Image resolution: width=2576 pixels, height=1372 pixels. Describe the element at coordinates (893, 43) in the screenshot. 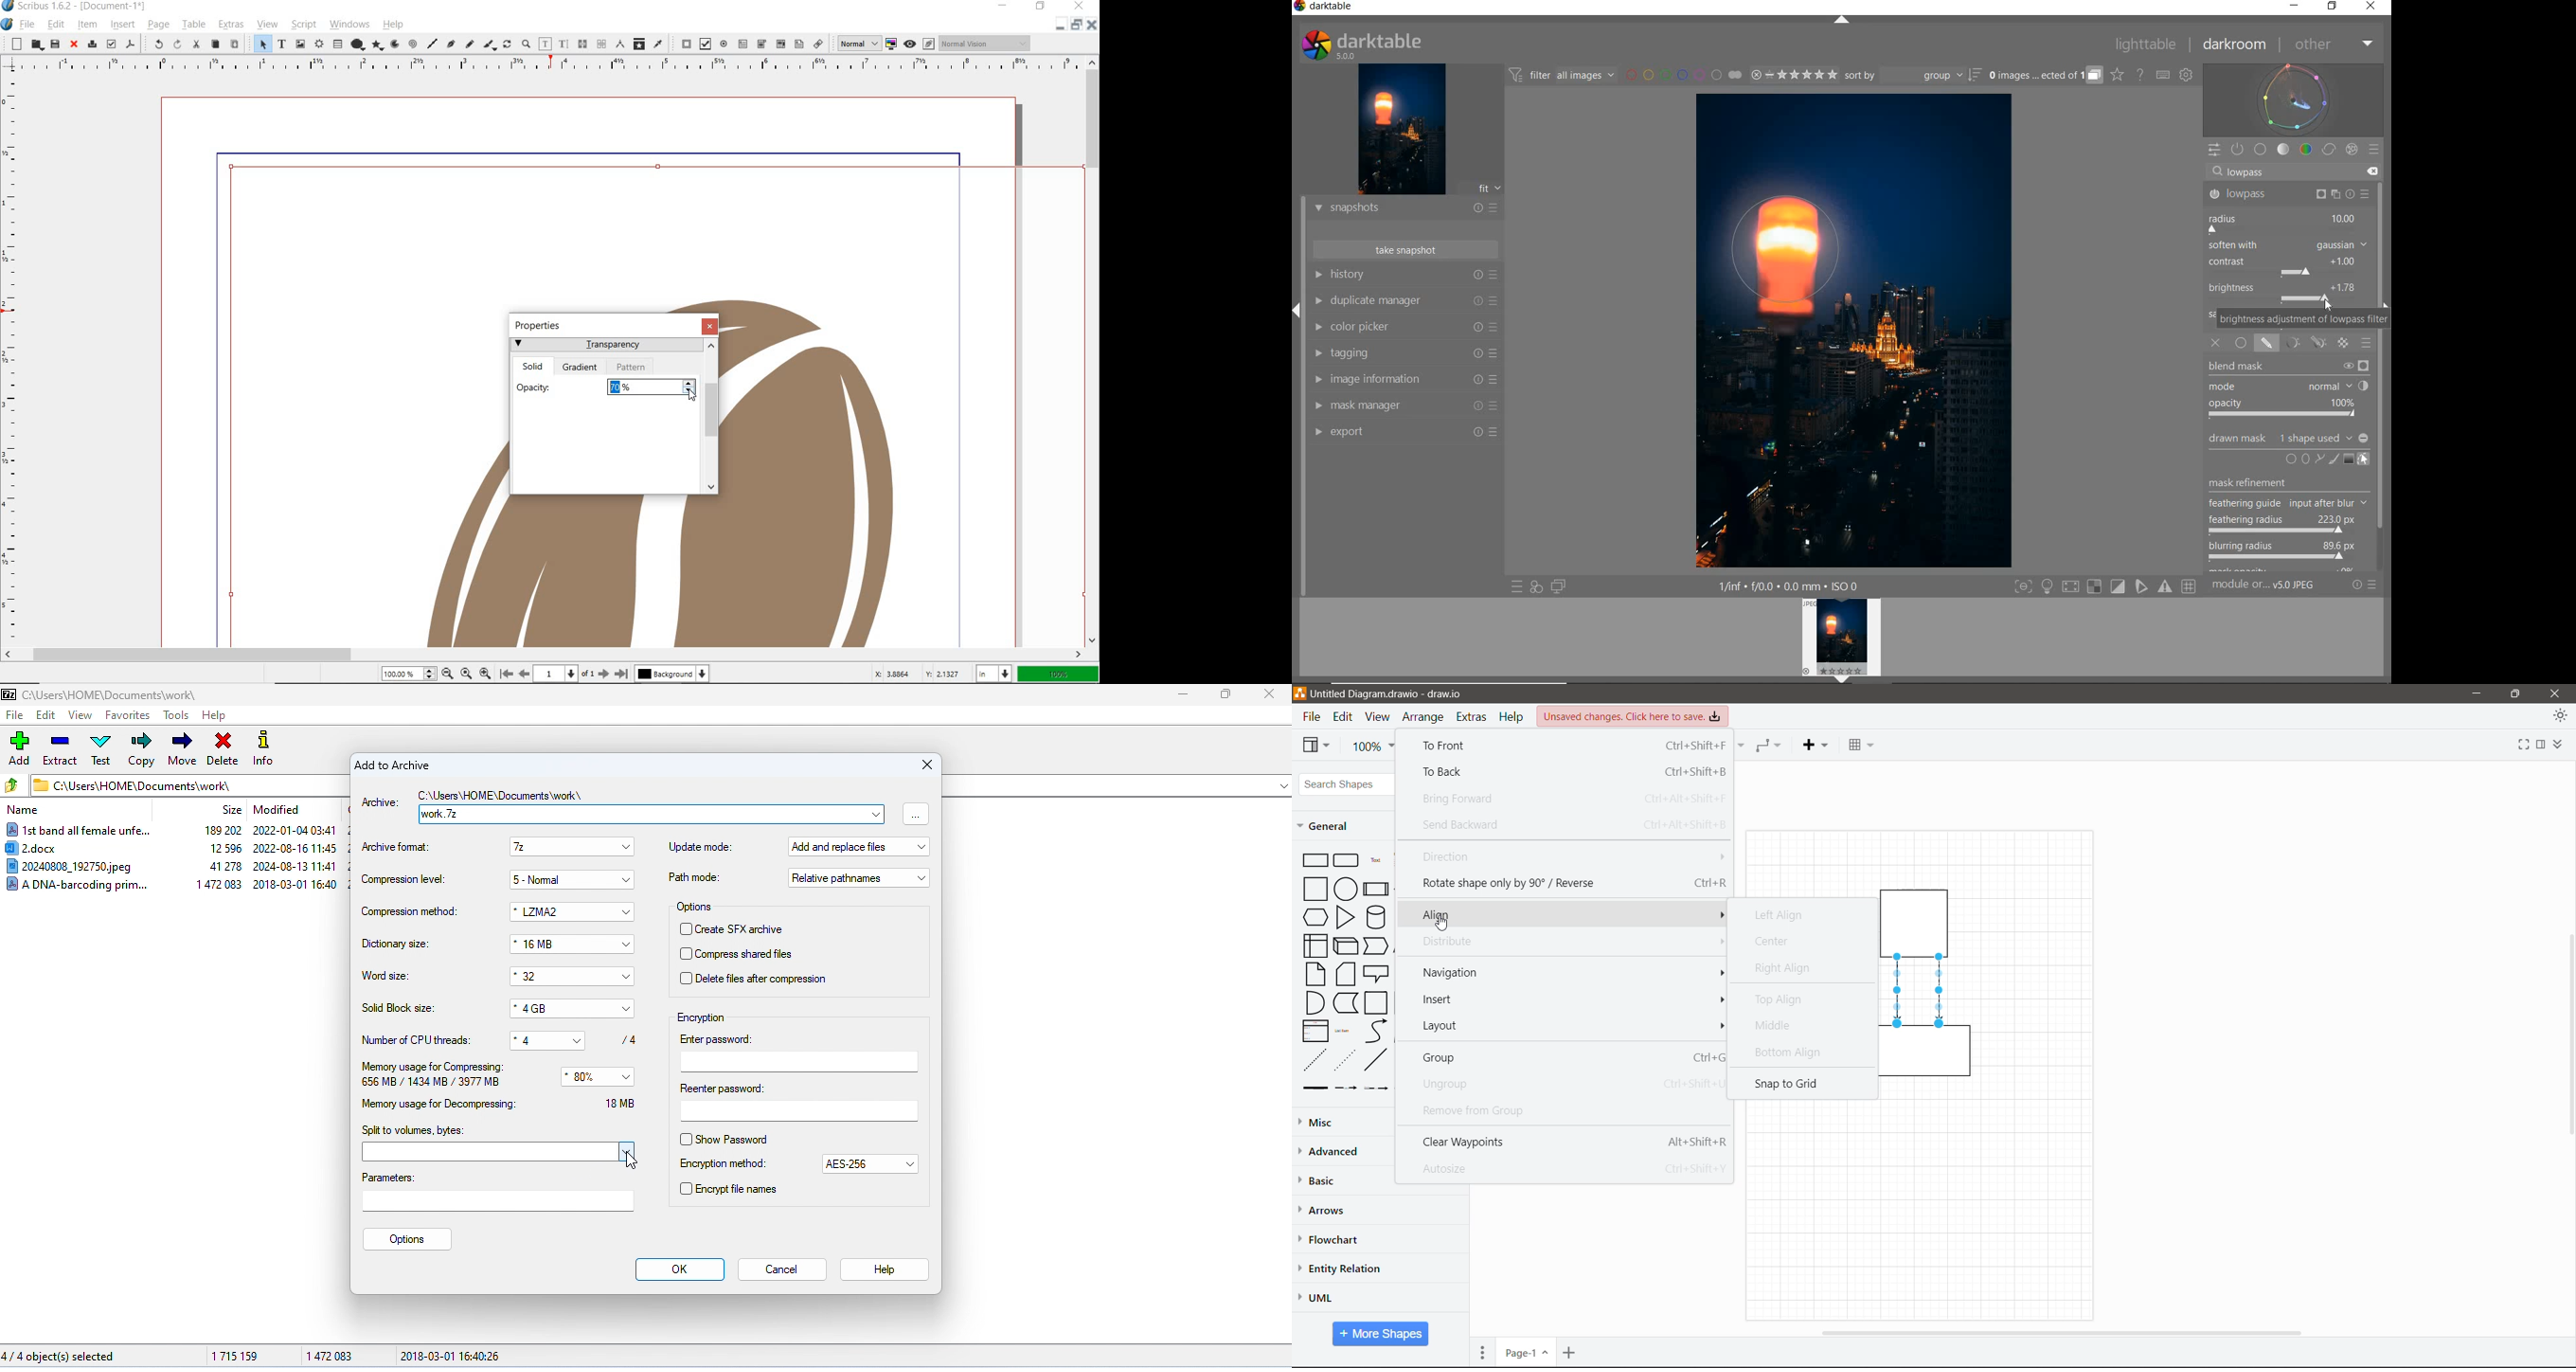

I see `toggle color` at that location.